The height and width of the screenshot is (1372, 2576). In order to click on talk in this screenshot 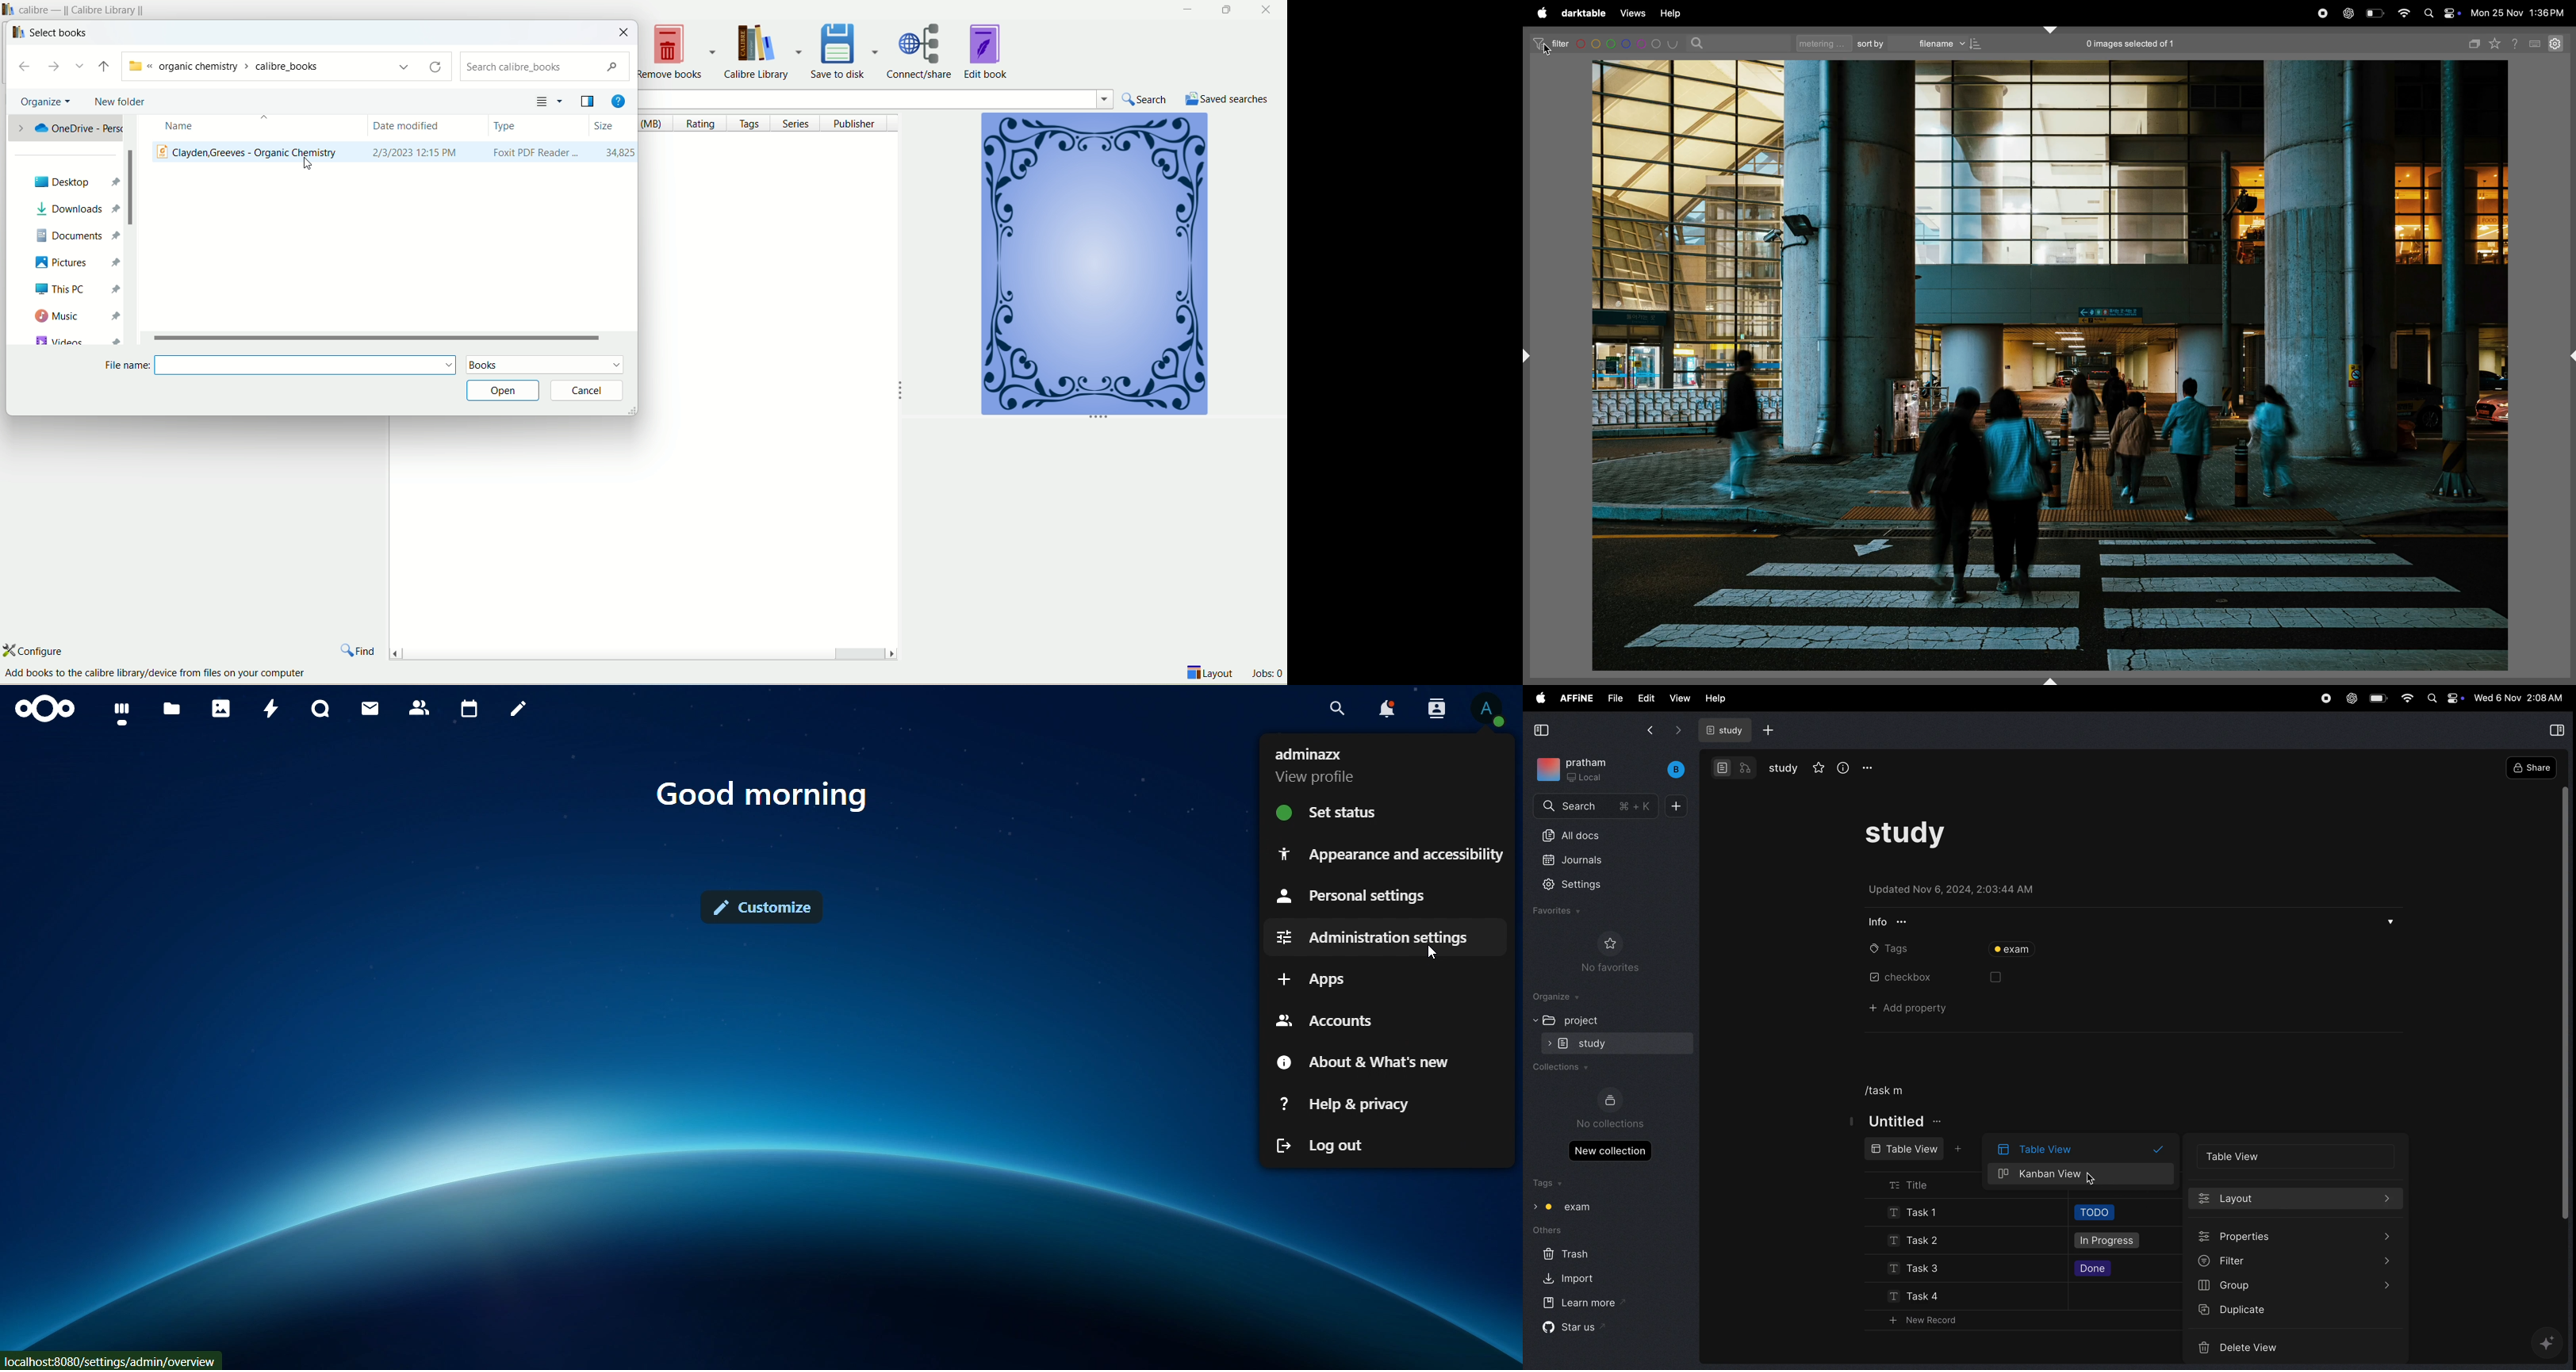, I will do `click(320, 709)`.